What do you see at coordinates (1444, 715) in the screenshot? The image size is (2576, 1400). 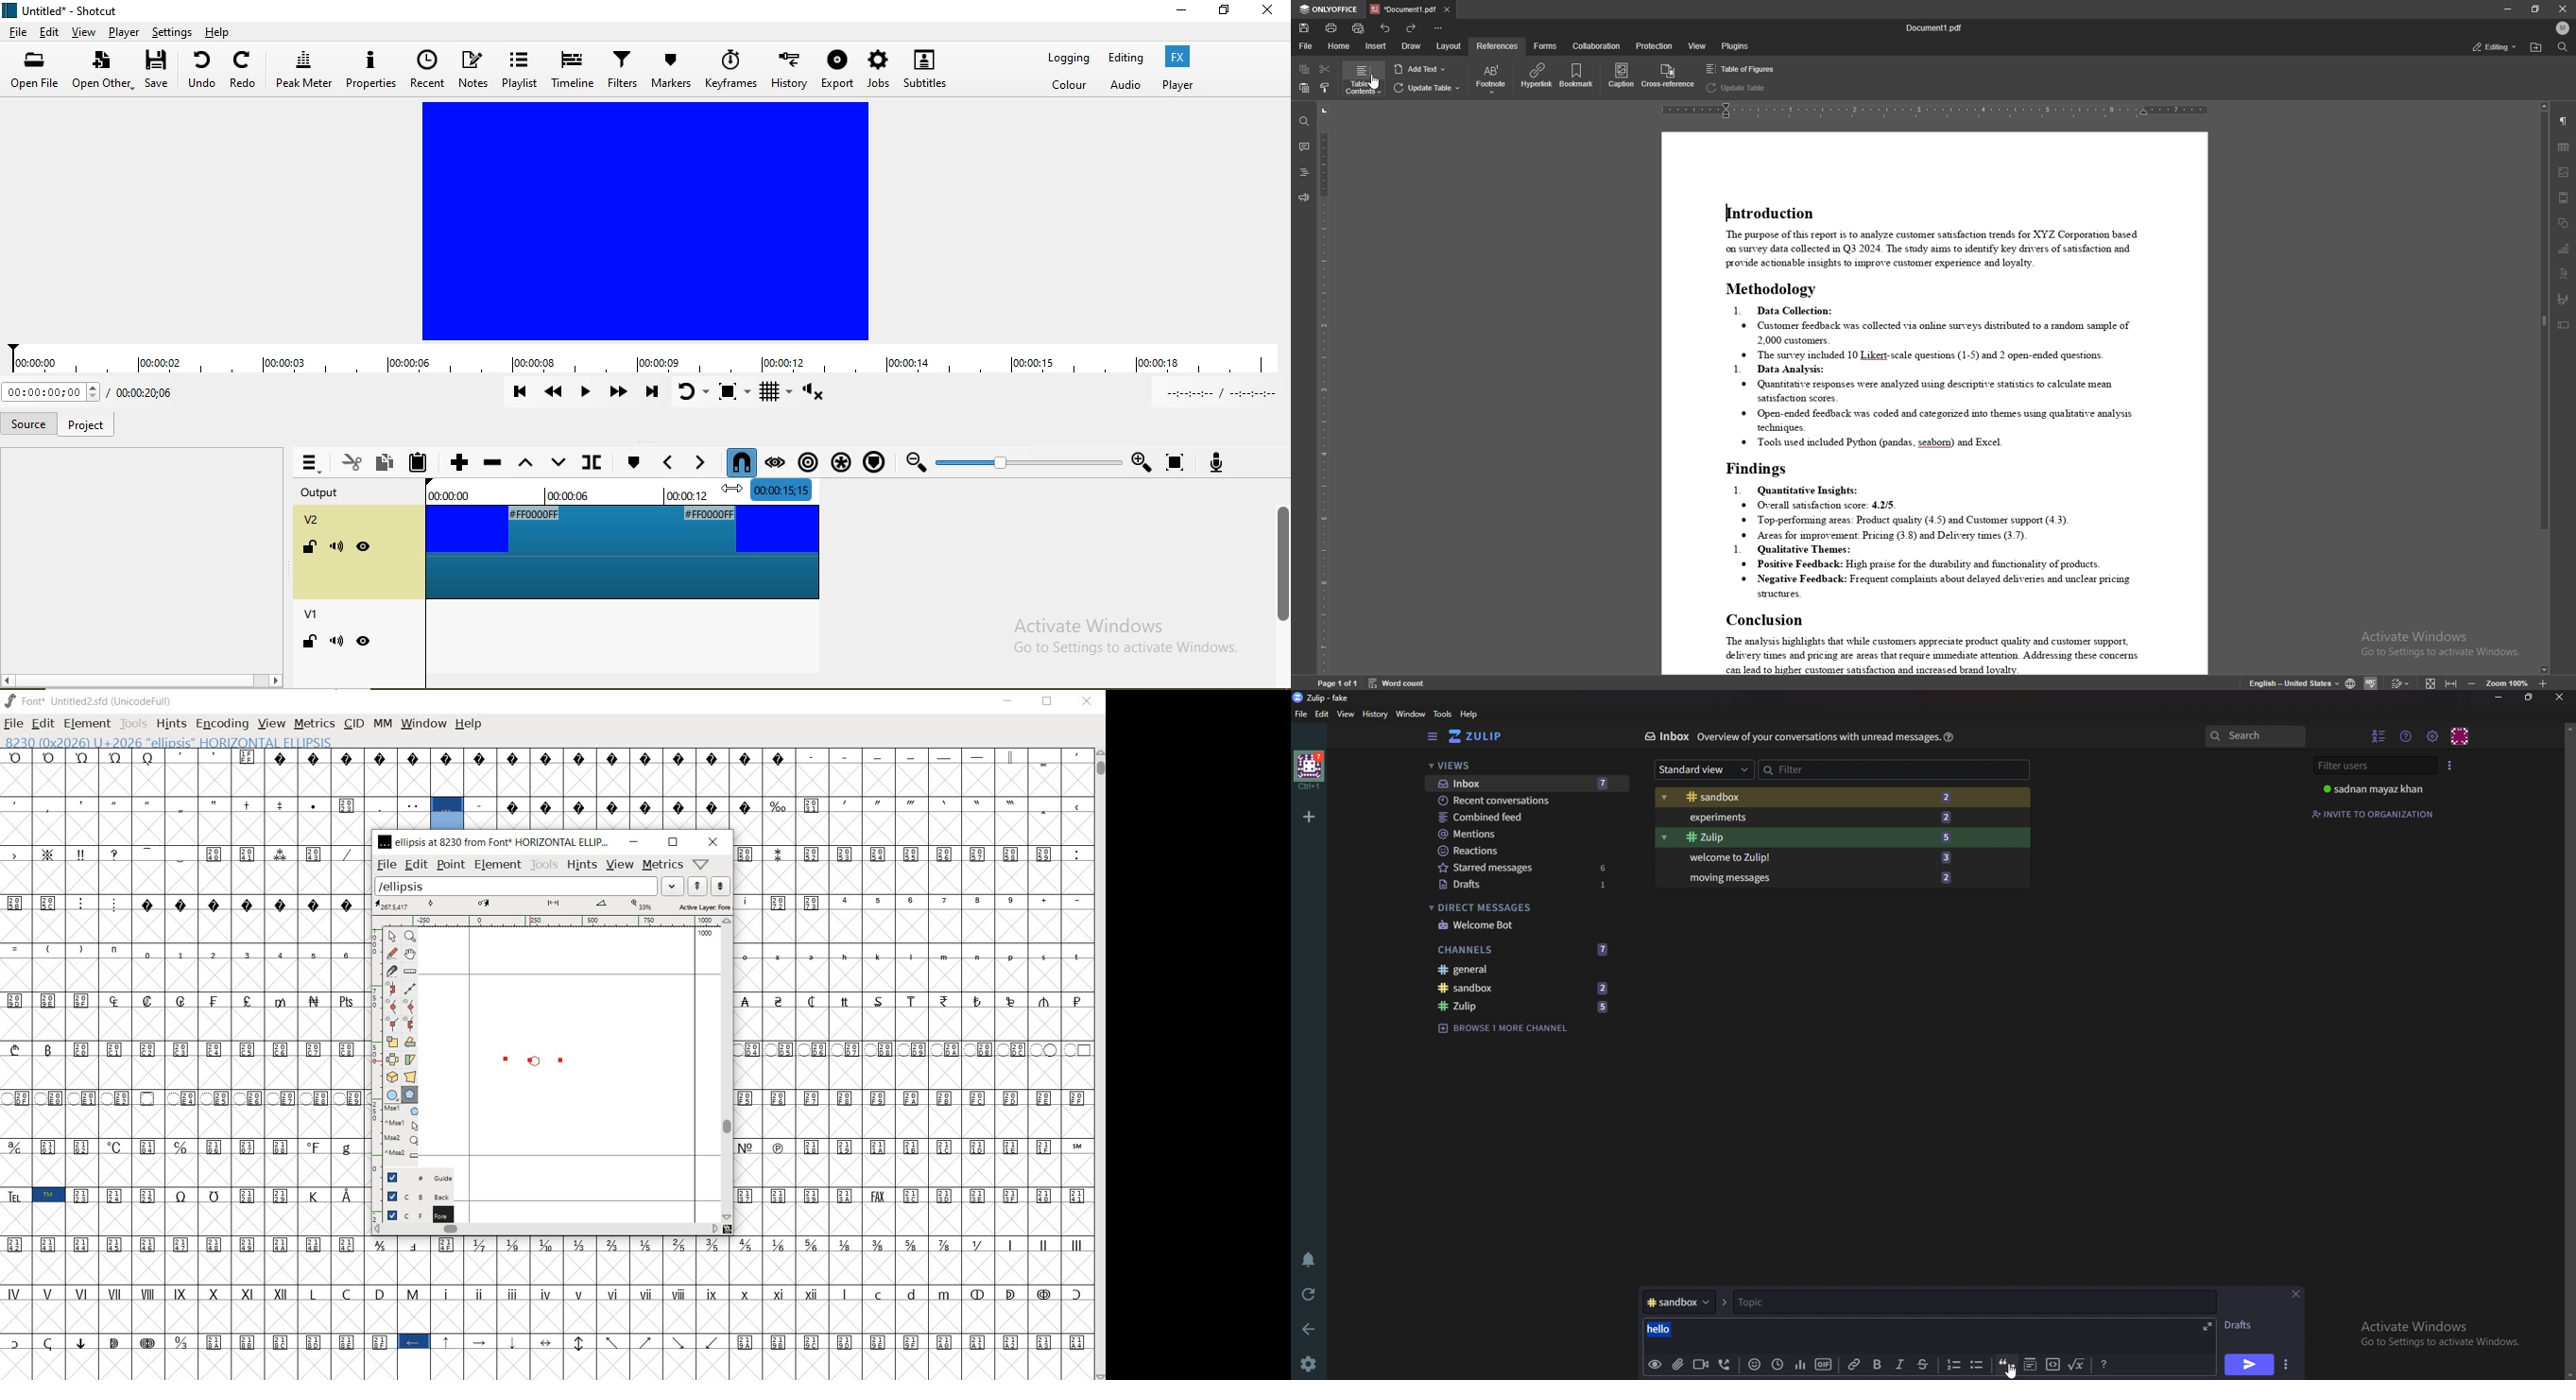 I see `Tools` at bounding box center [1444, 715].